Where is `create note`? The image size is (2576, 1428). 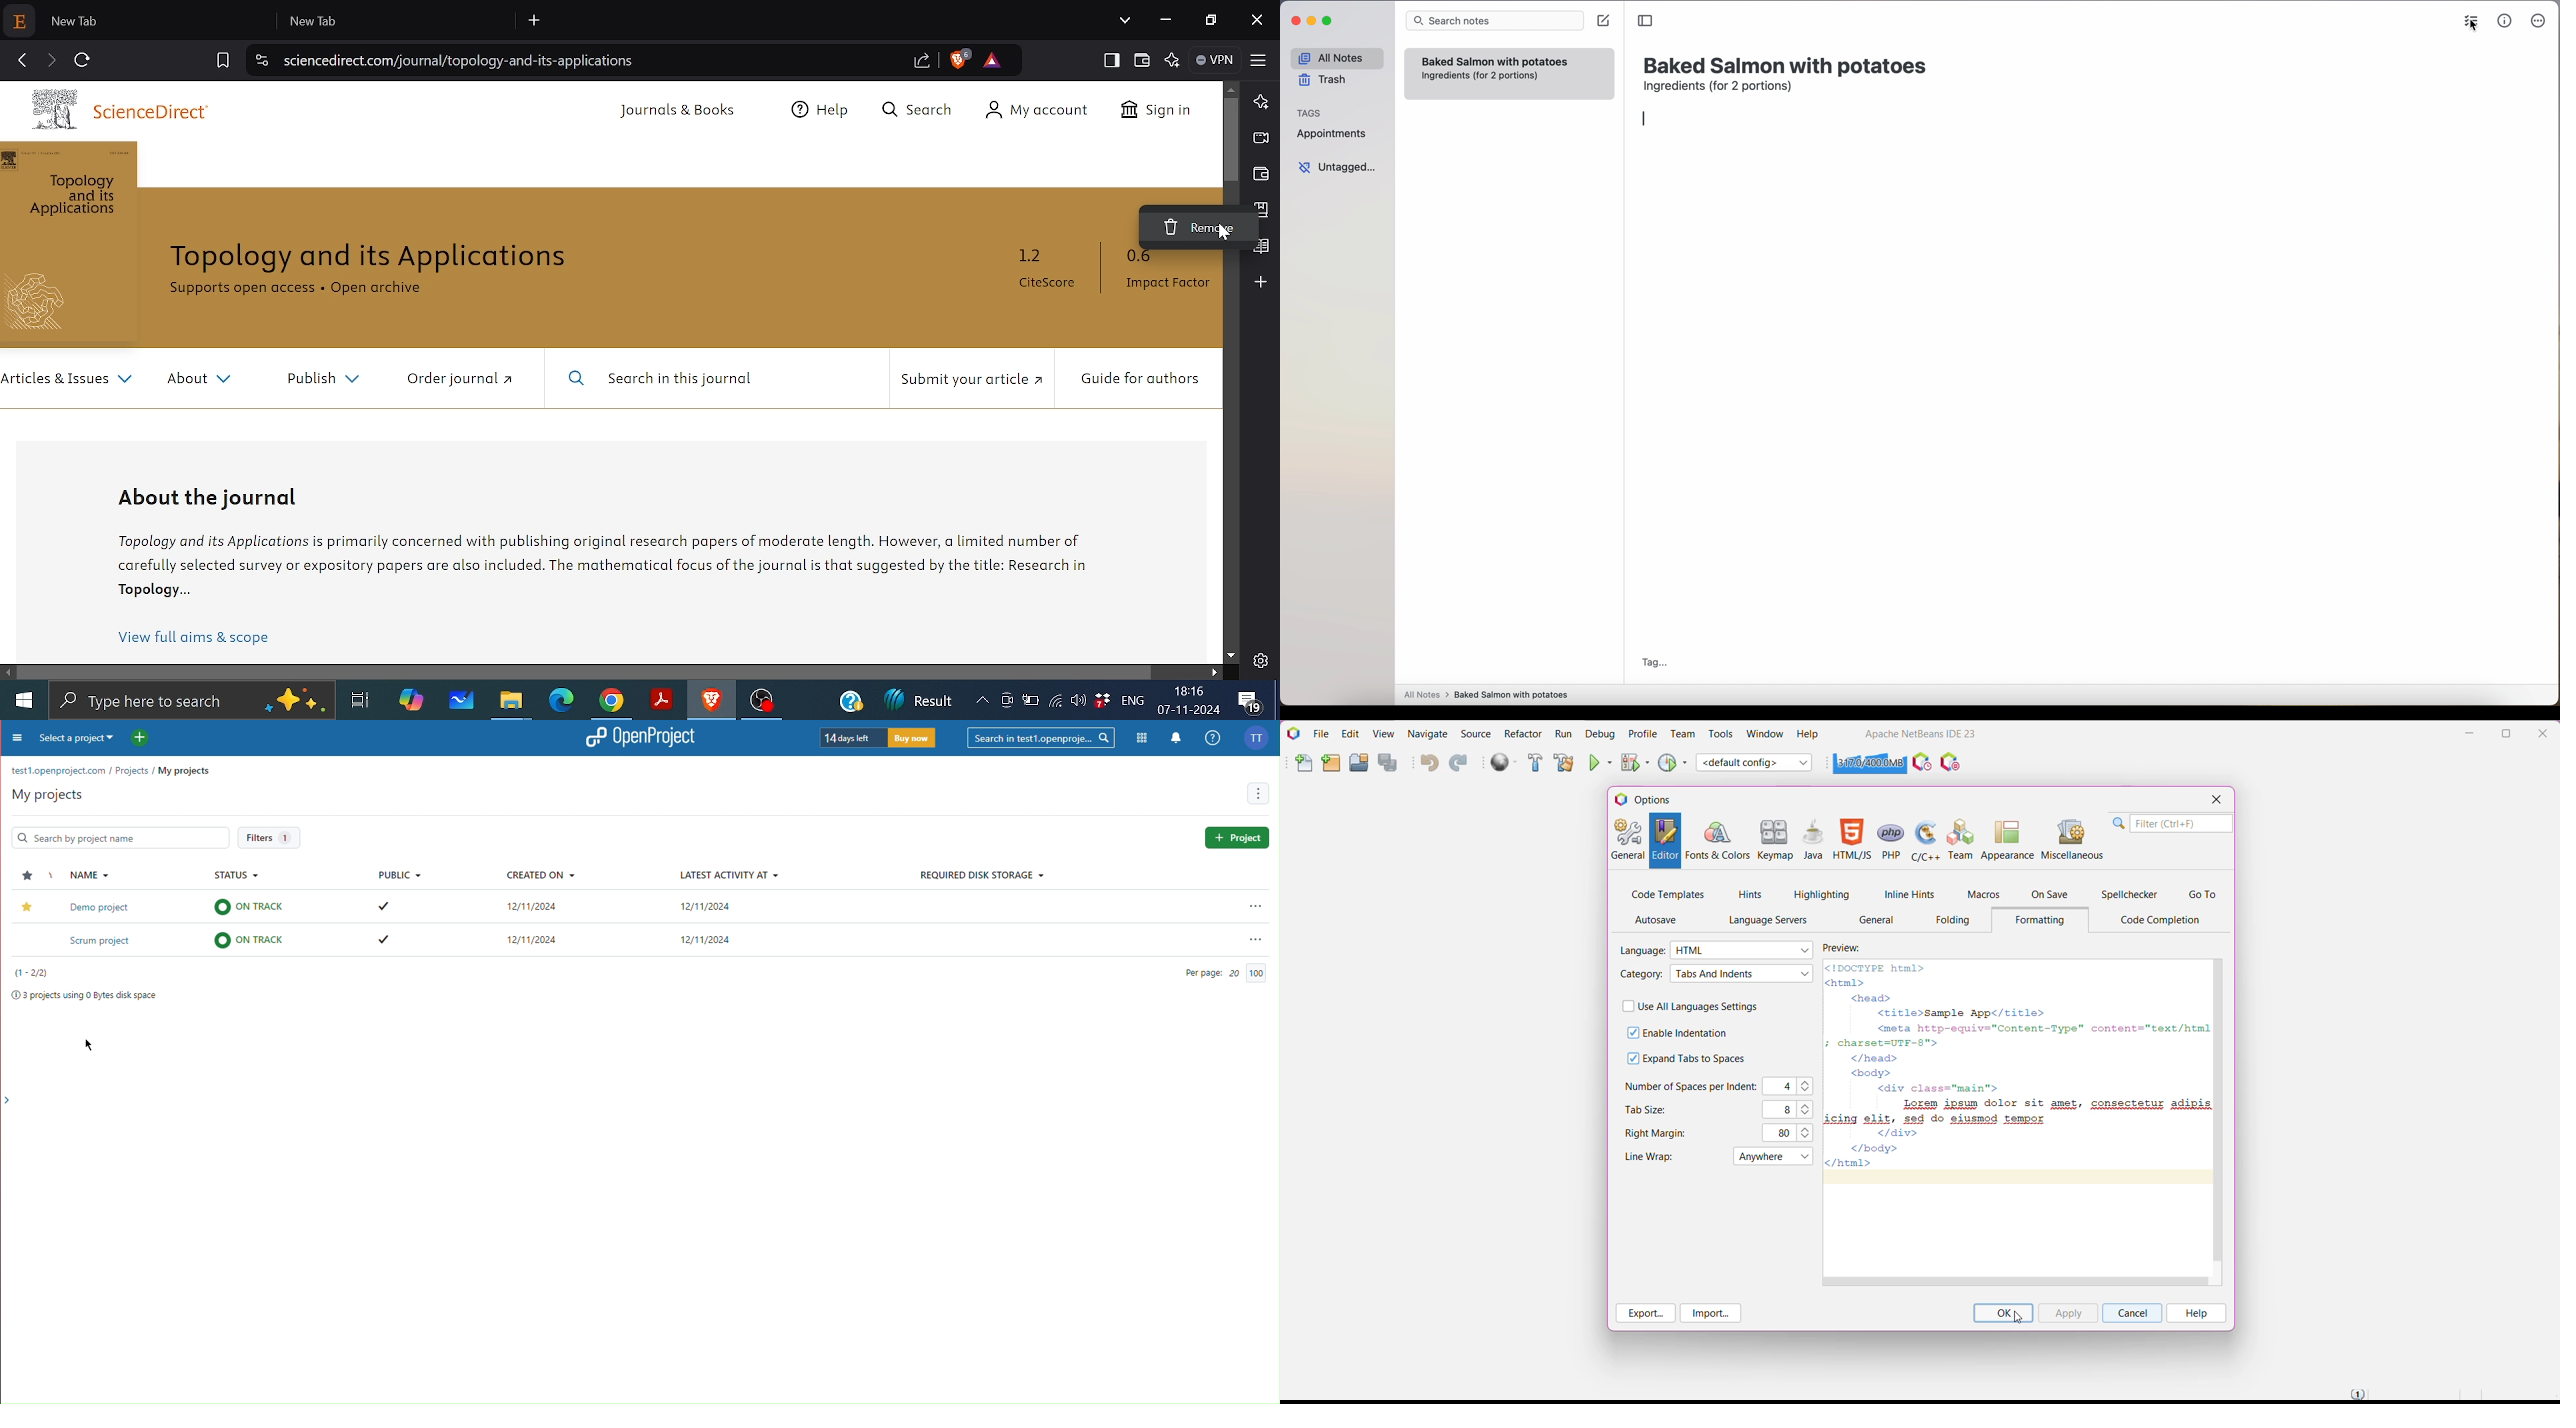 create note is located at coordinates (1602, 21).